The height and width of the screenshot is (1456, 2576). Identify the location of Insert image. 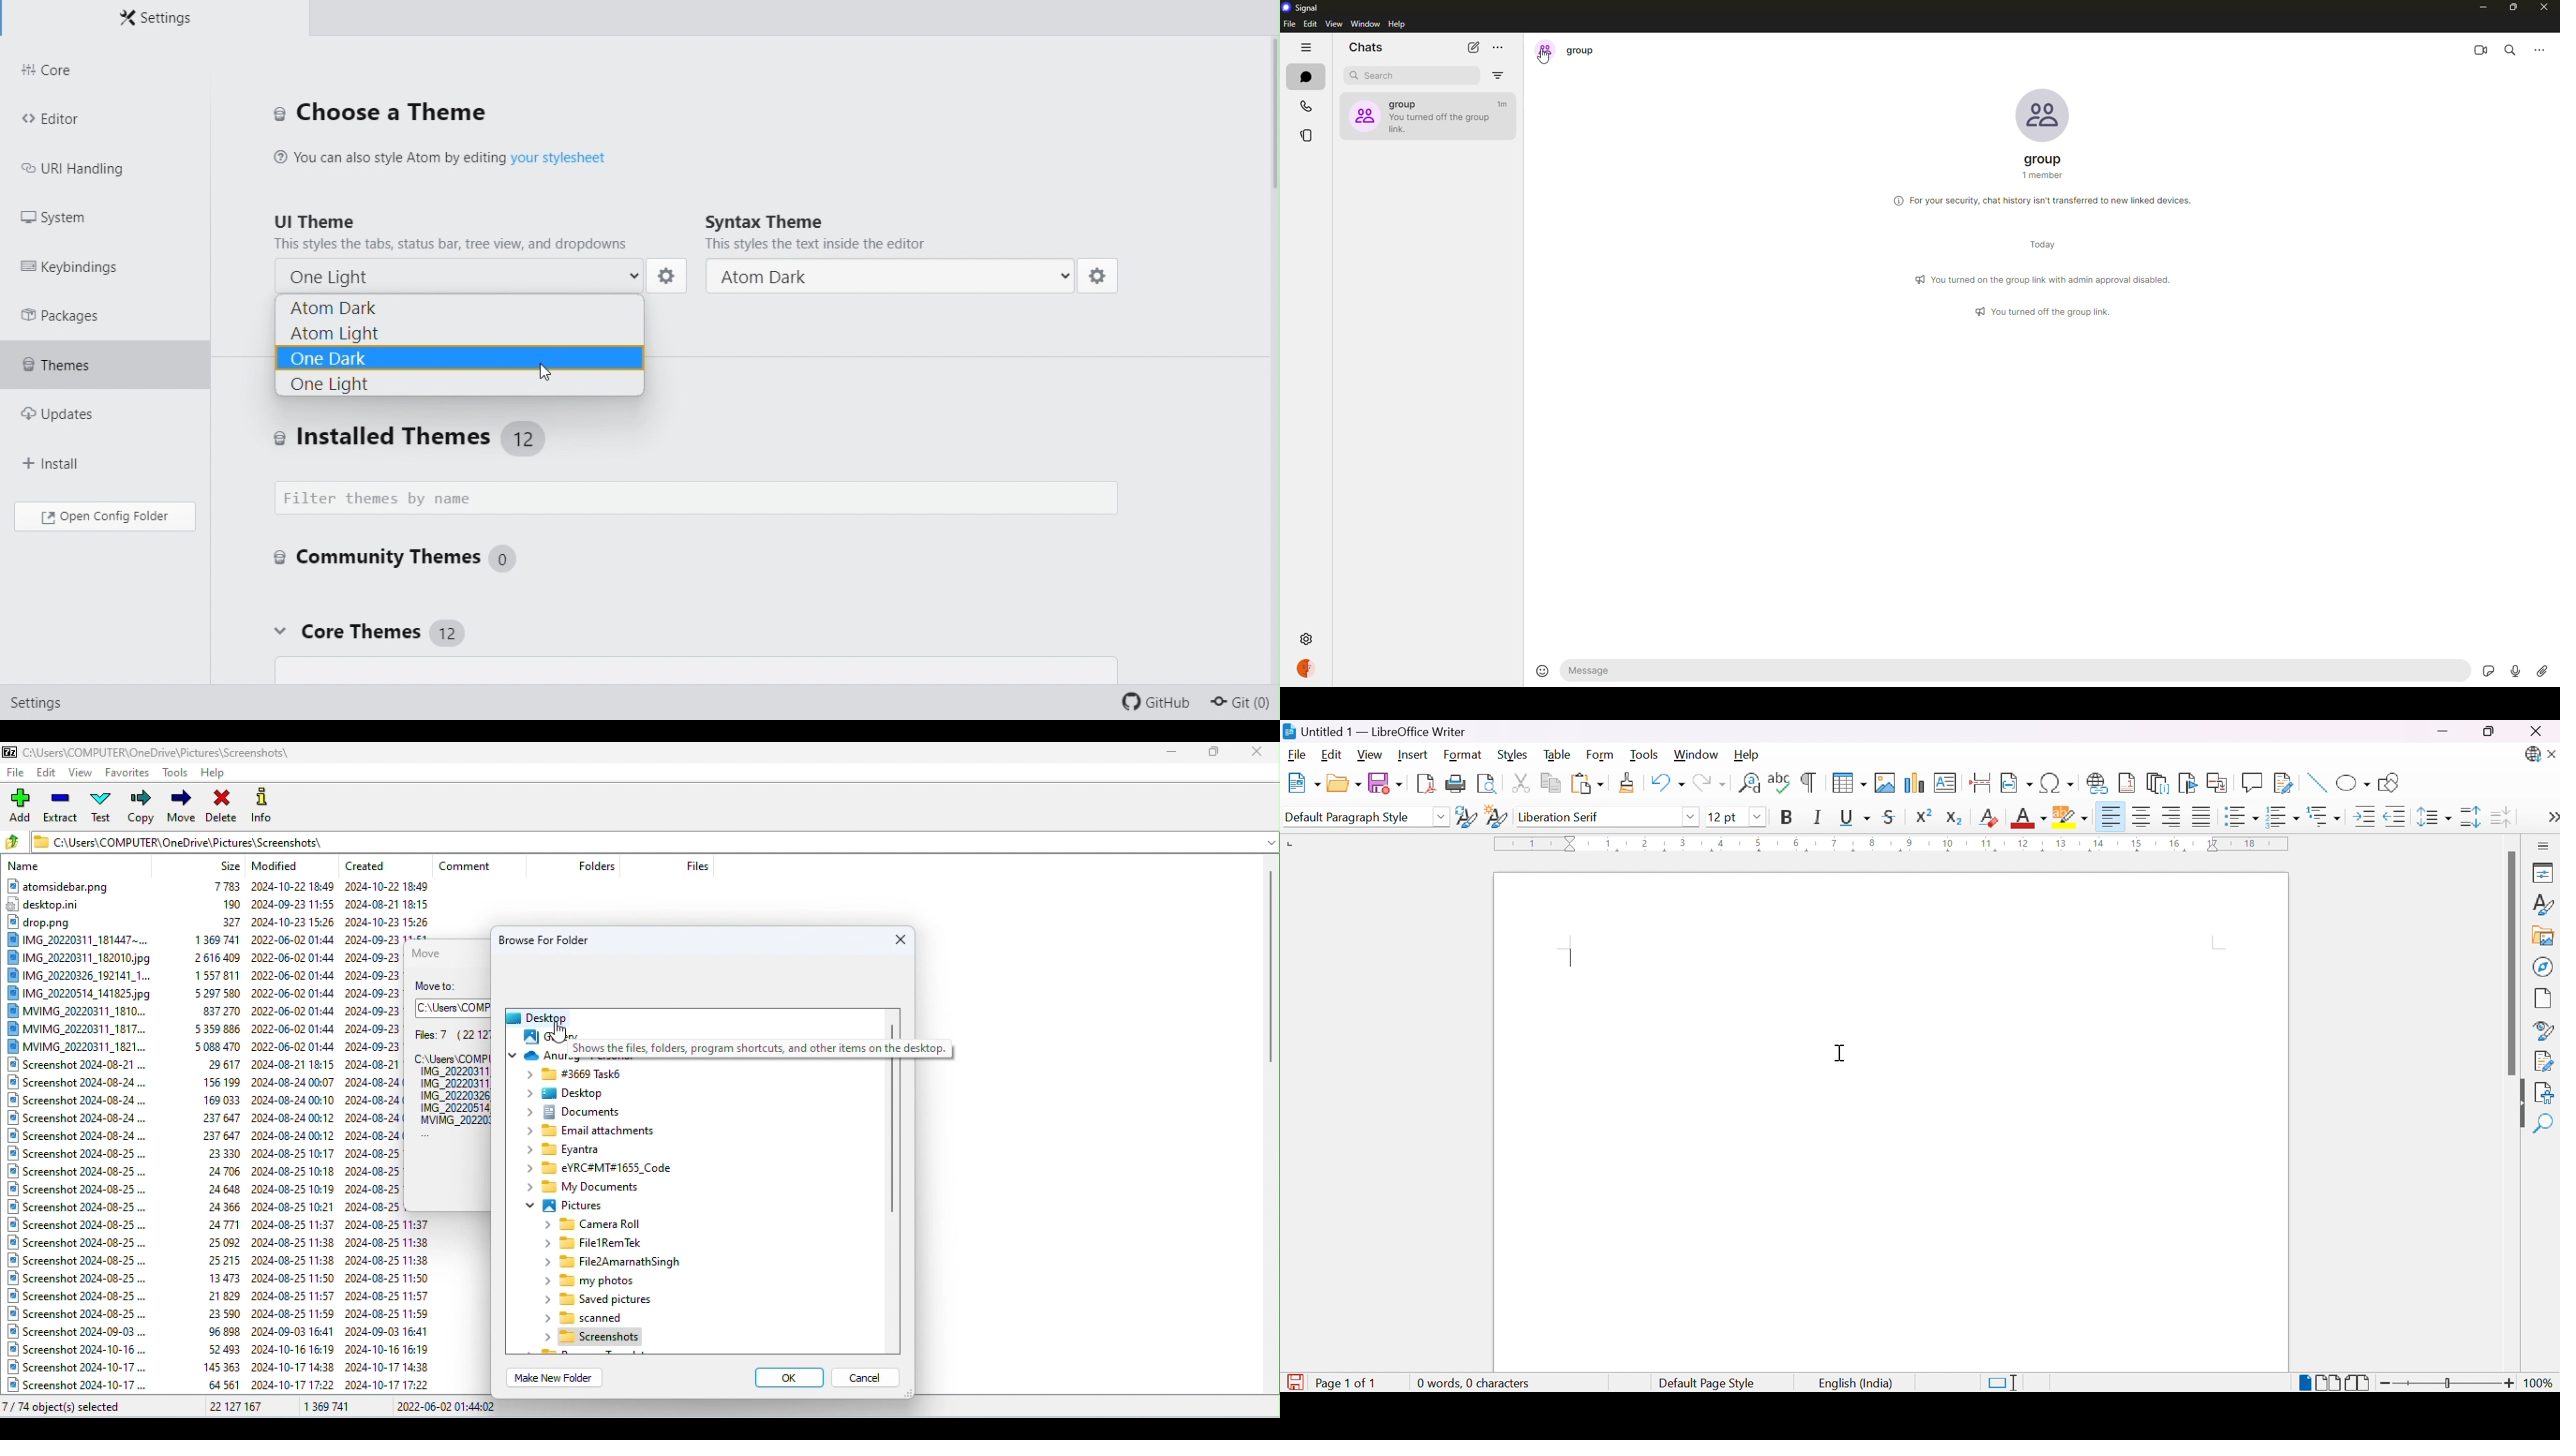
(1886, 783).